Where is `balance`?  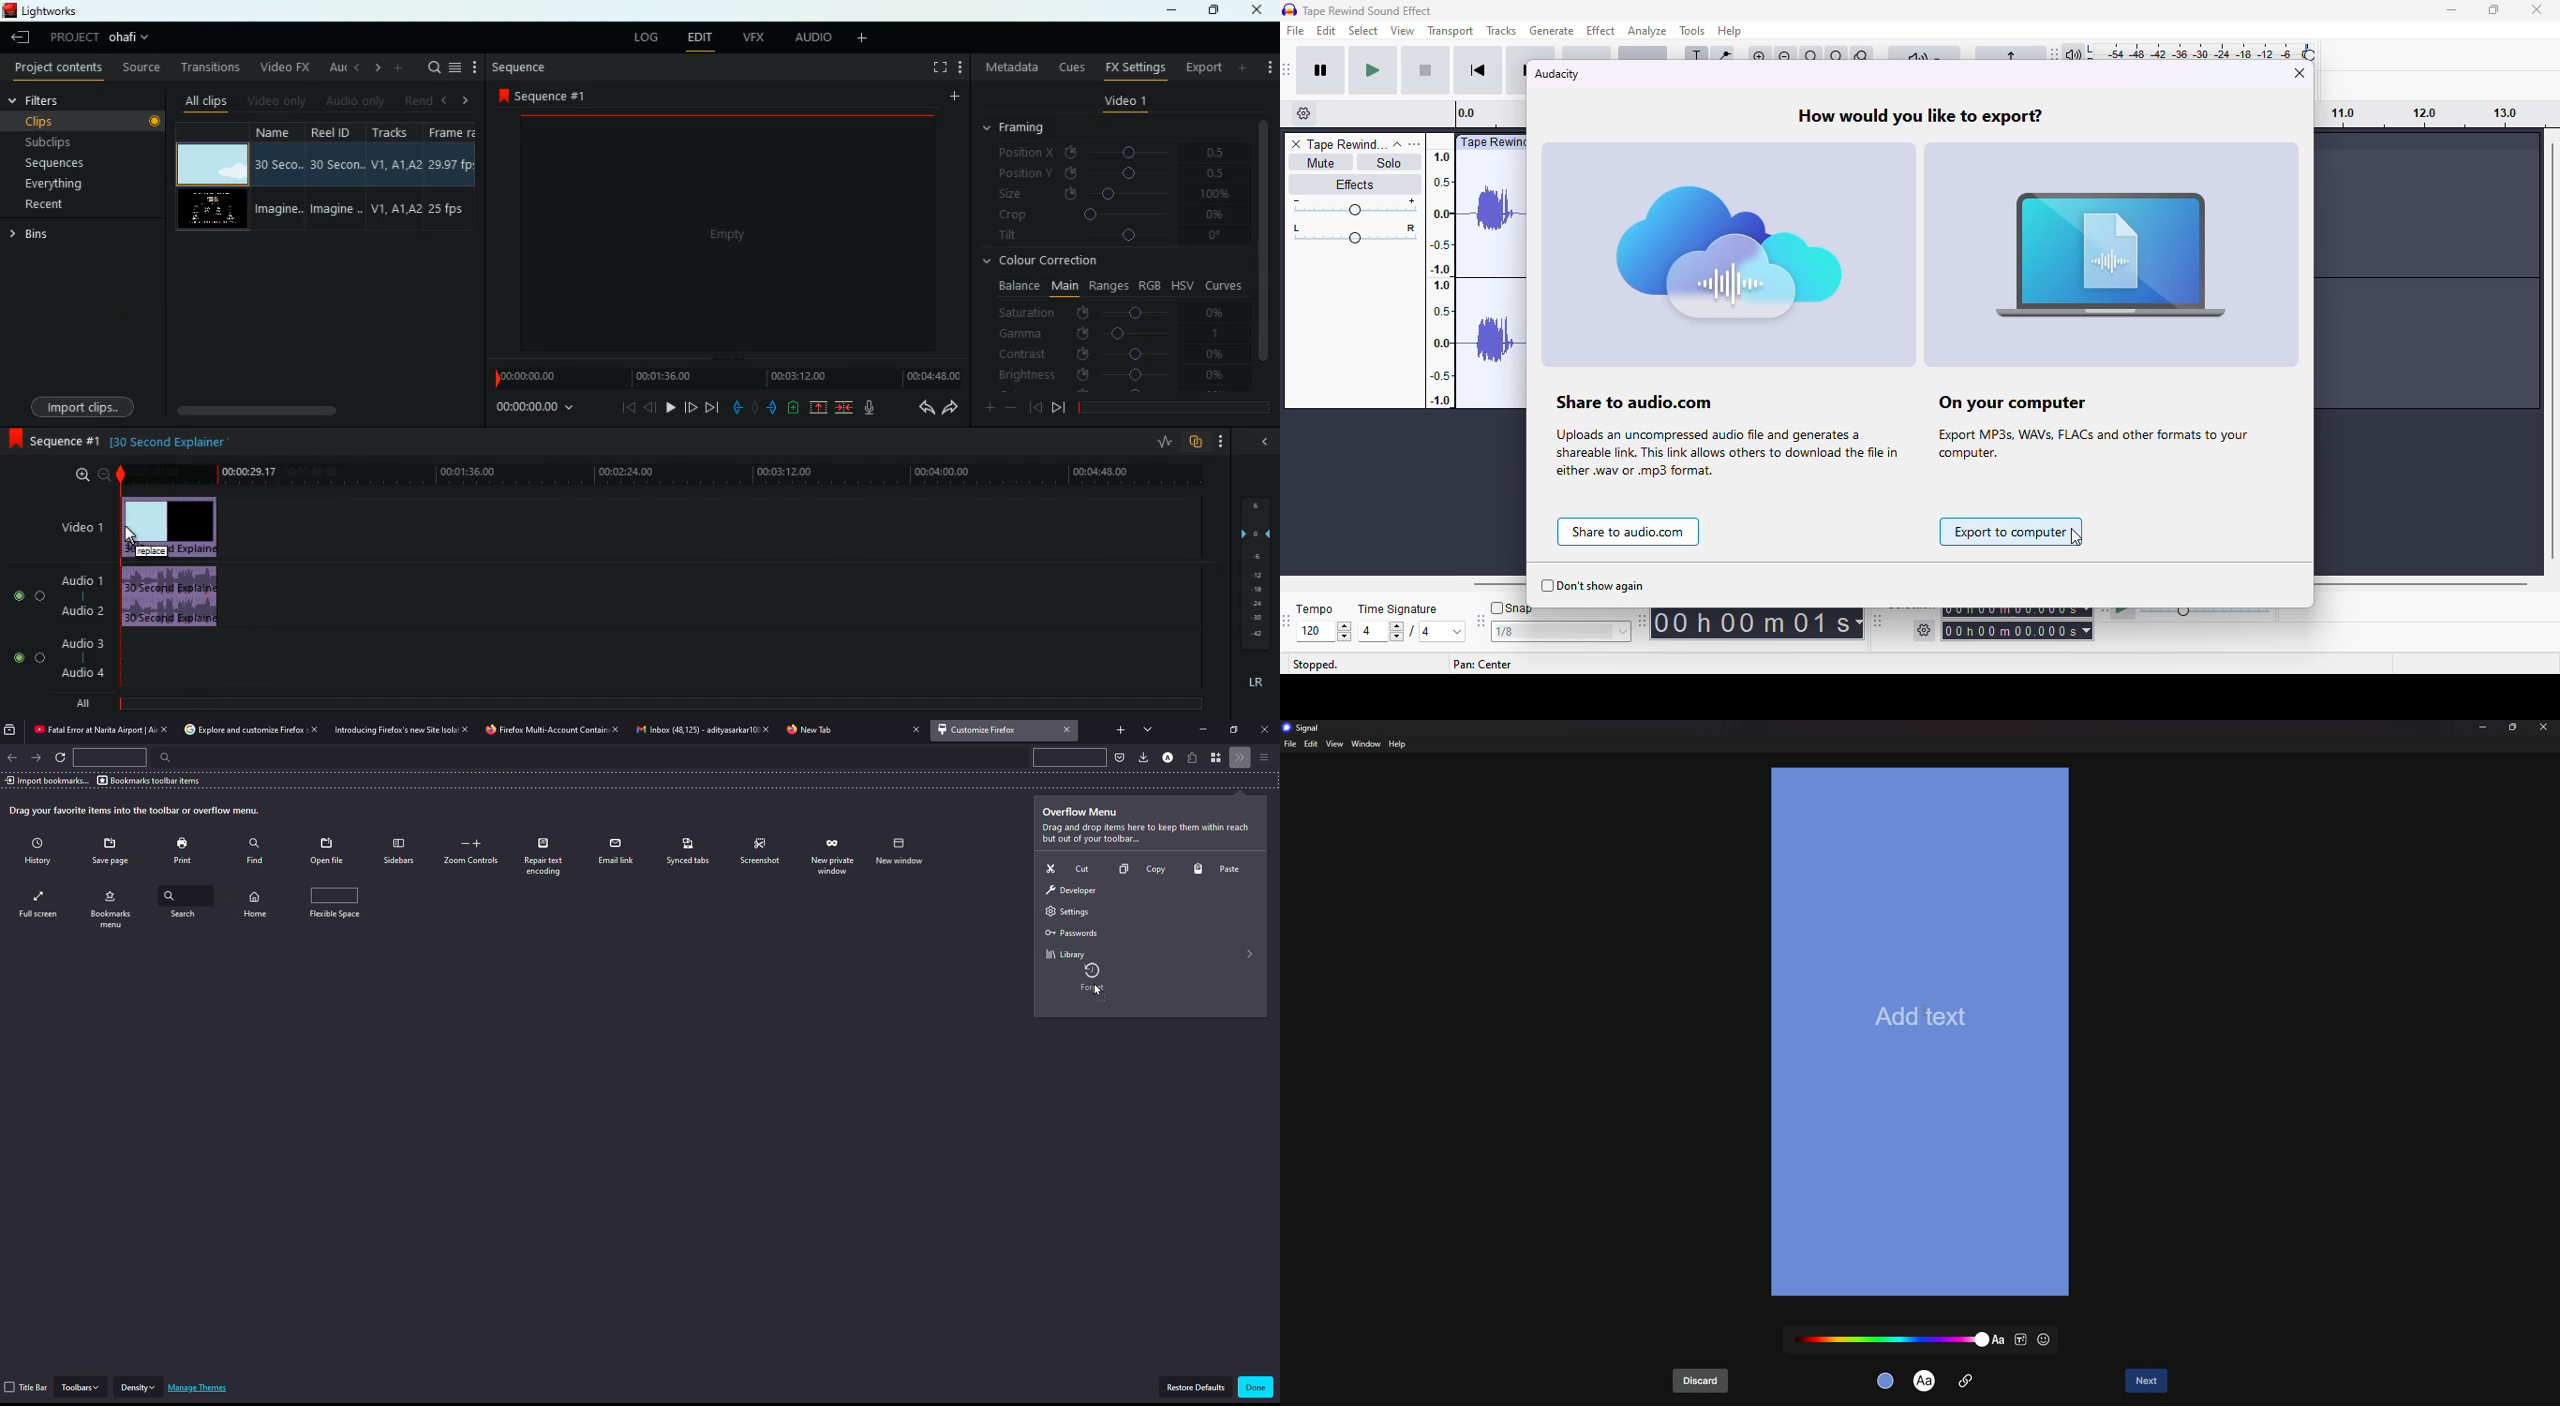
balance is located at coordinates (1018, 286).